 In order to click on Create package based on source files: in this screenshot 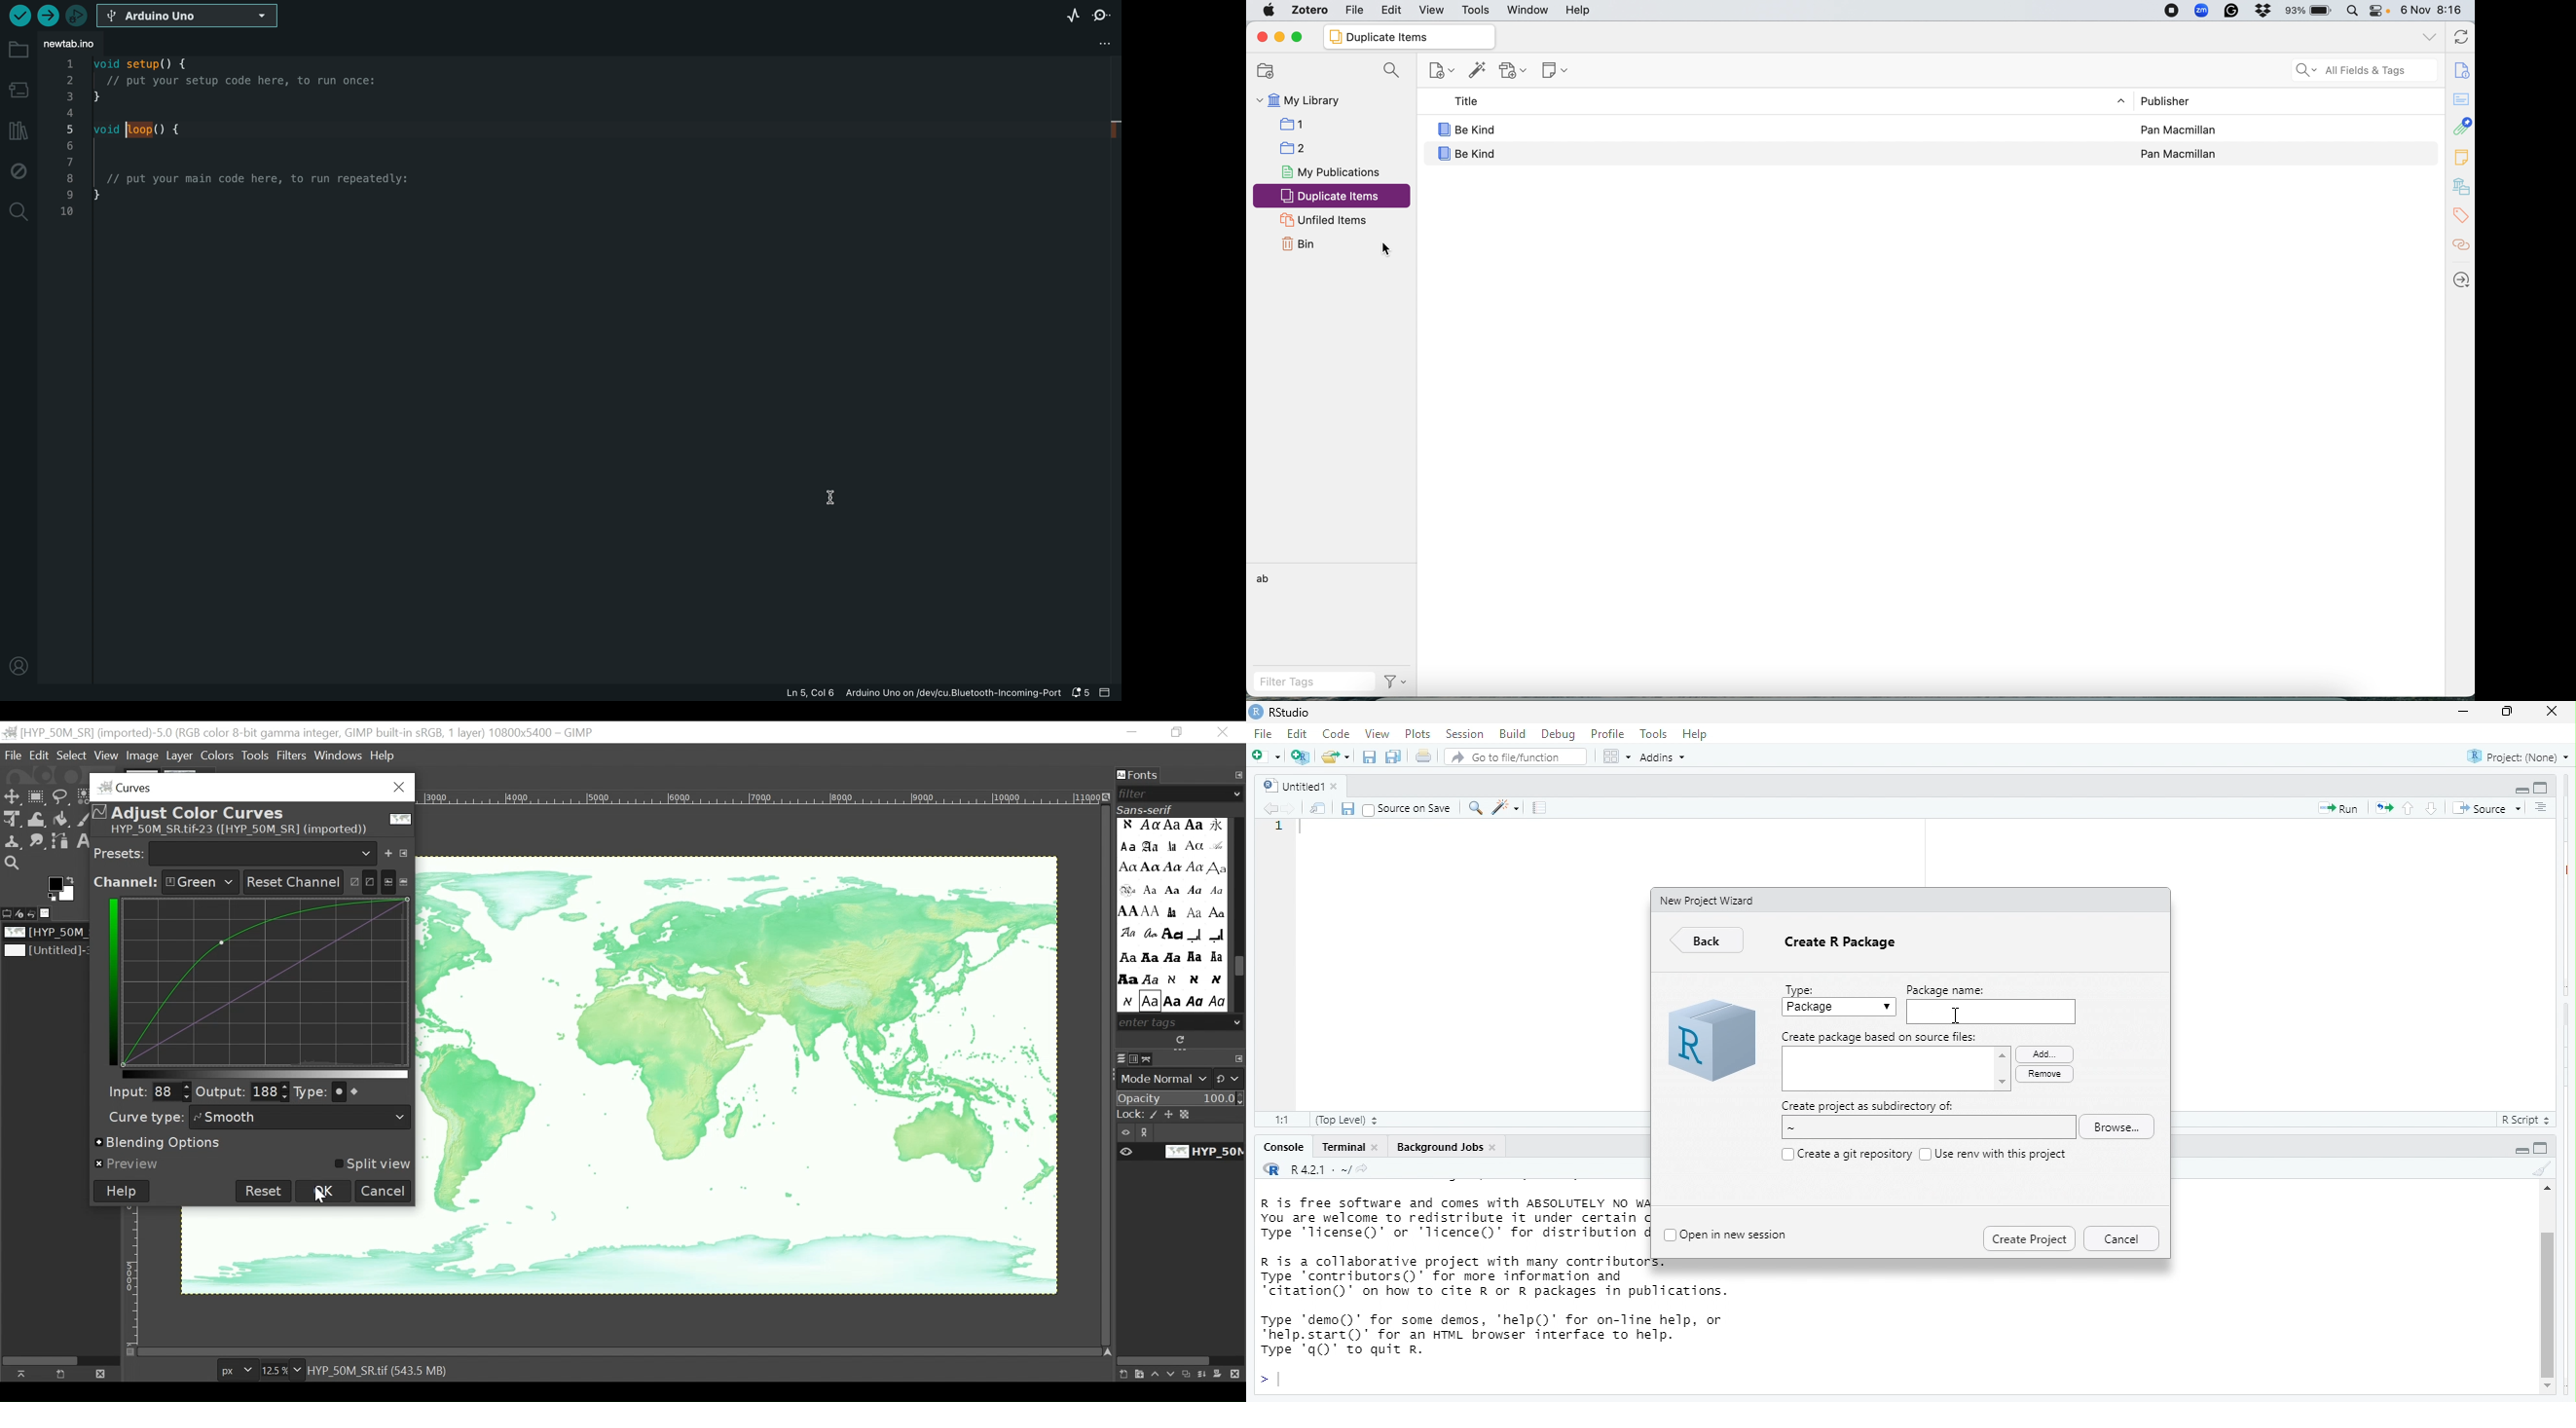, I will do `click(1881, 1037)`.